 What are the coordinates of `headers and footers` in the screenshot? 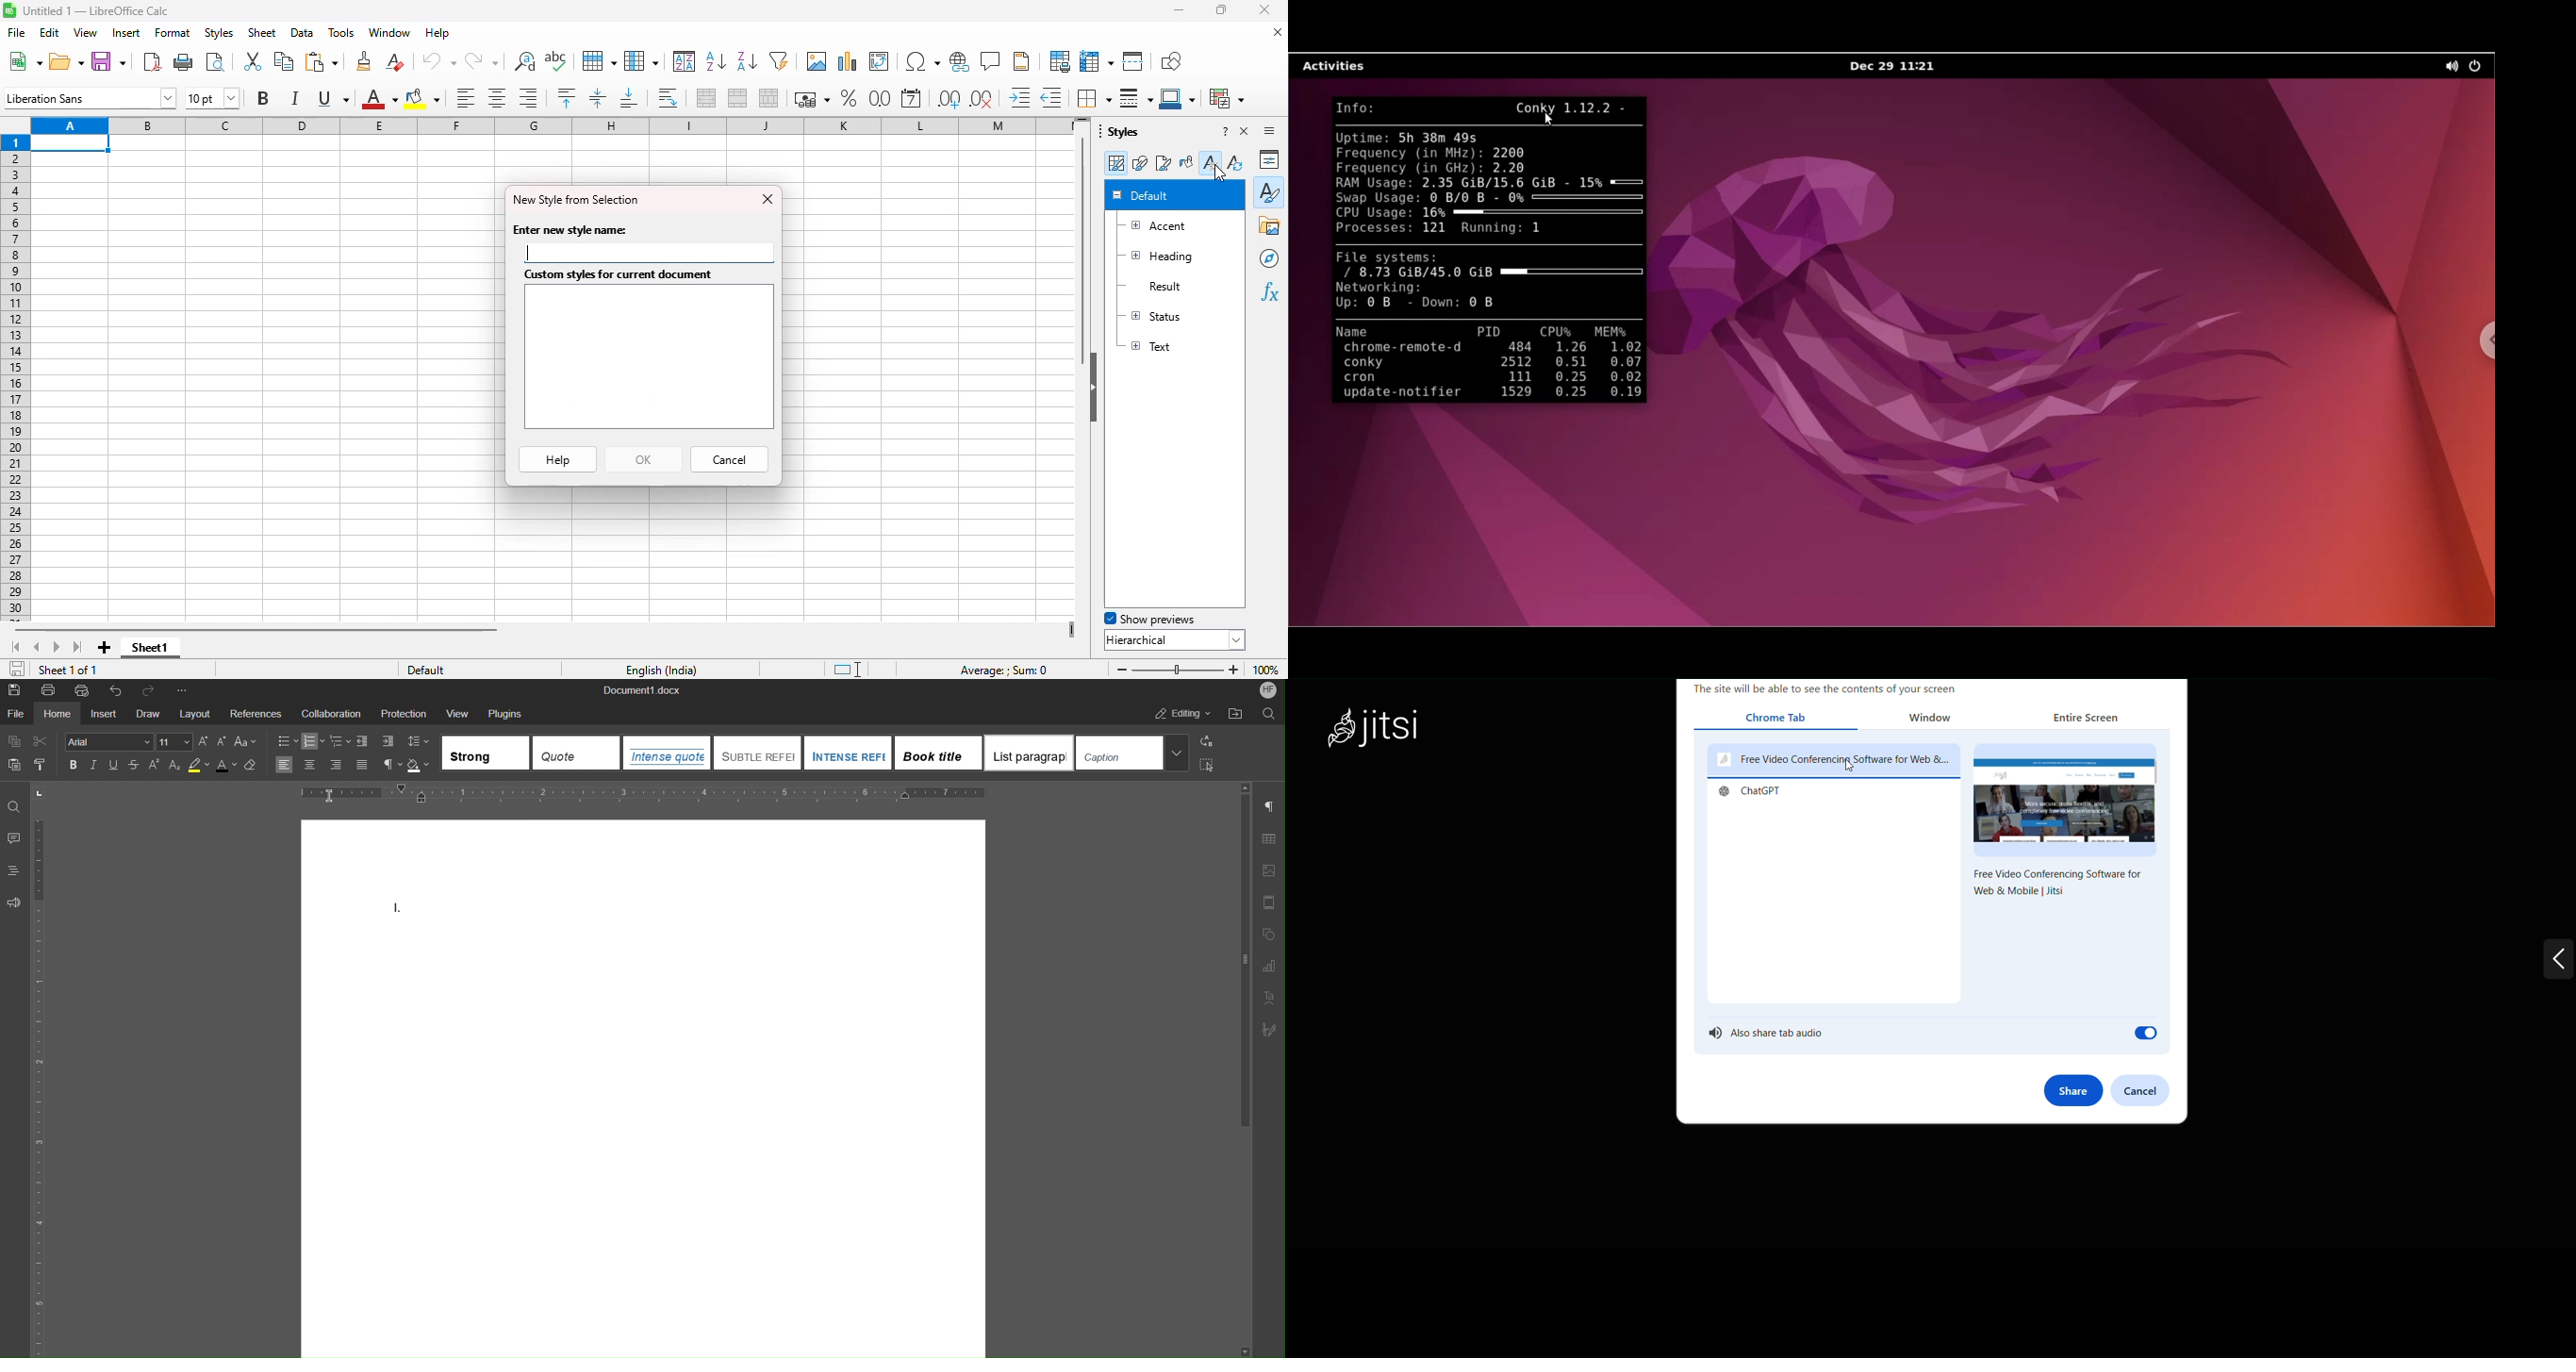 It's located at (1021, 61).